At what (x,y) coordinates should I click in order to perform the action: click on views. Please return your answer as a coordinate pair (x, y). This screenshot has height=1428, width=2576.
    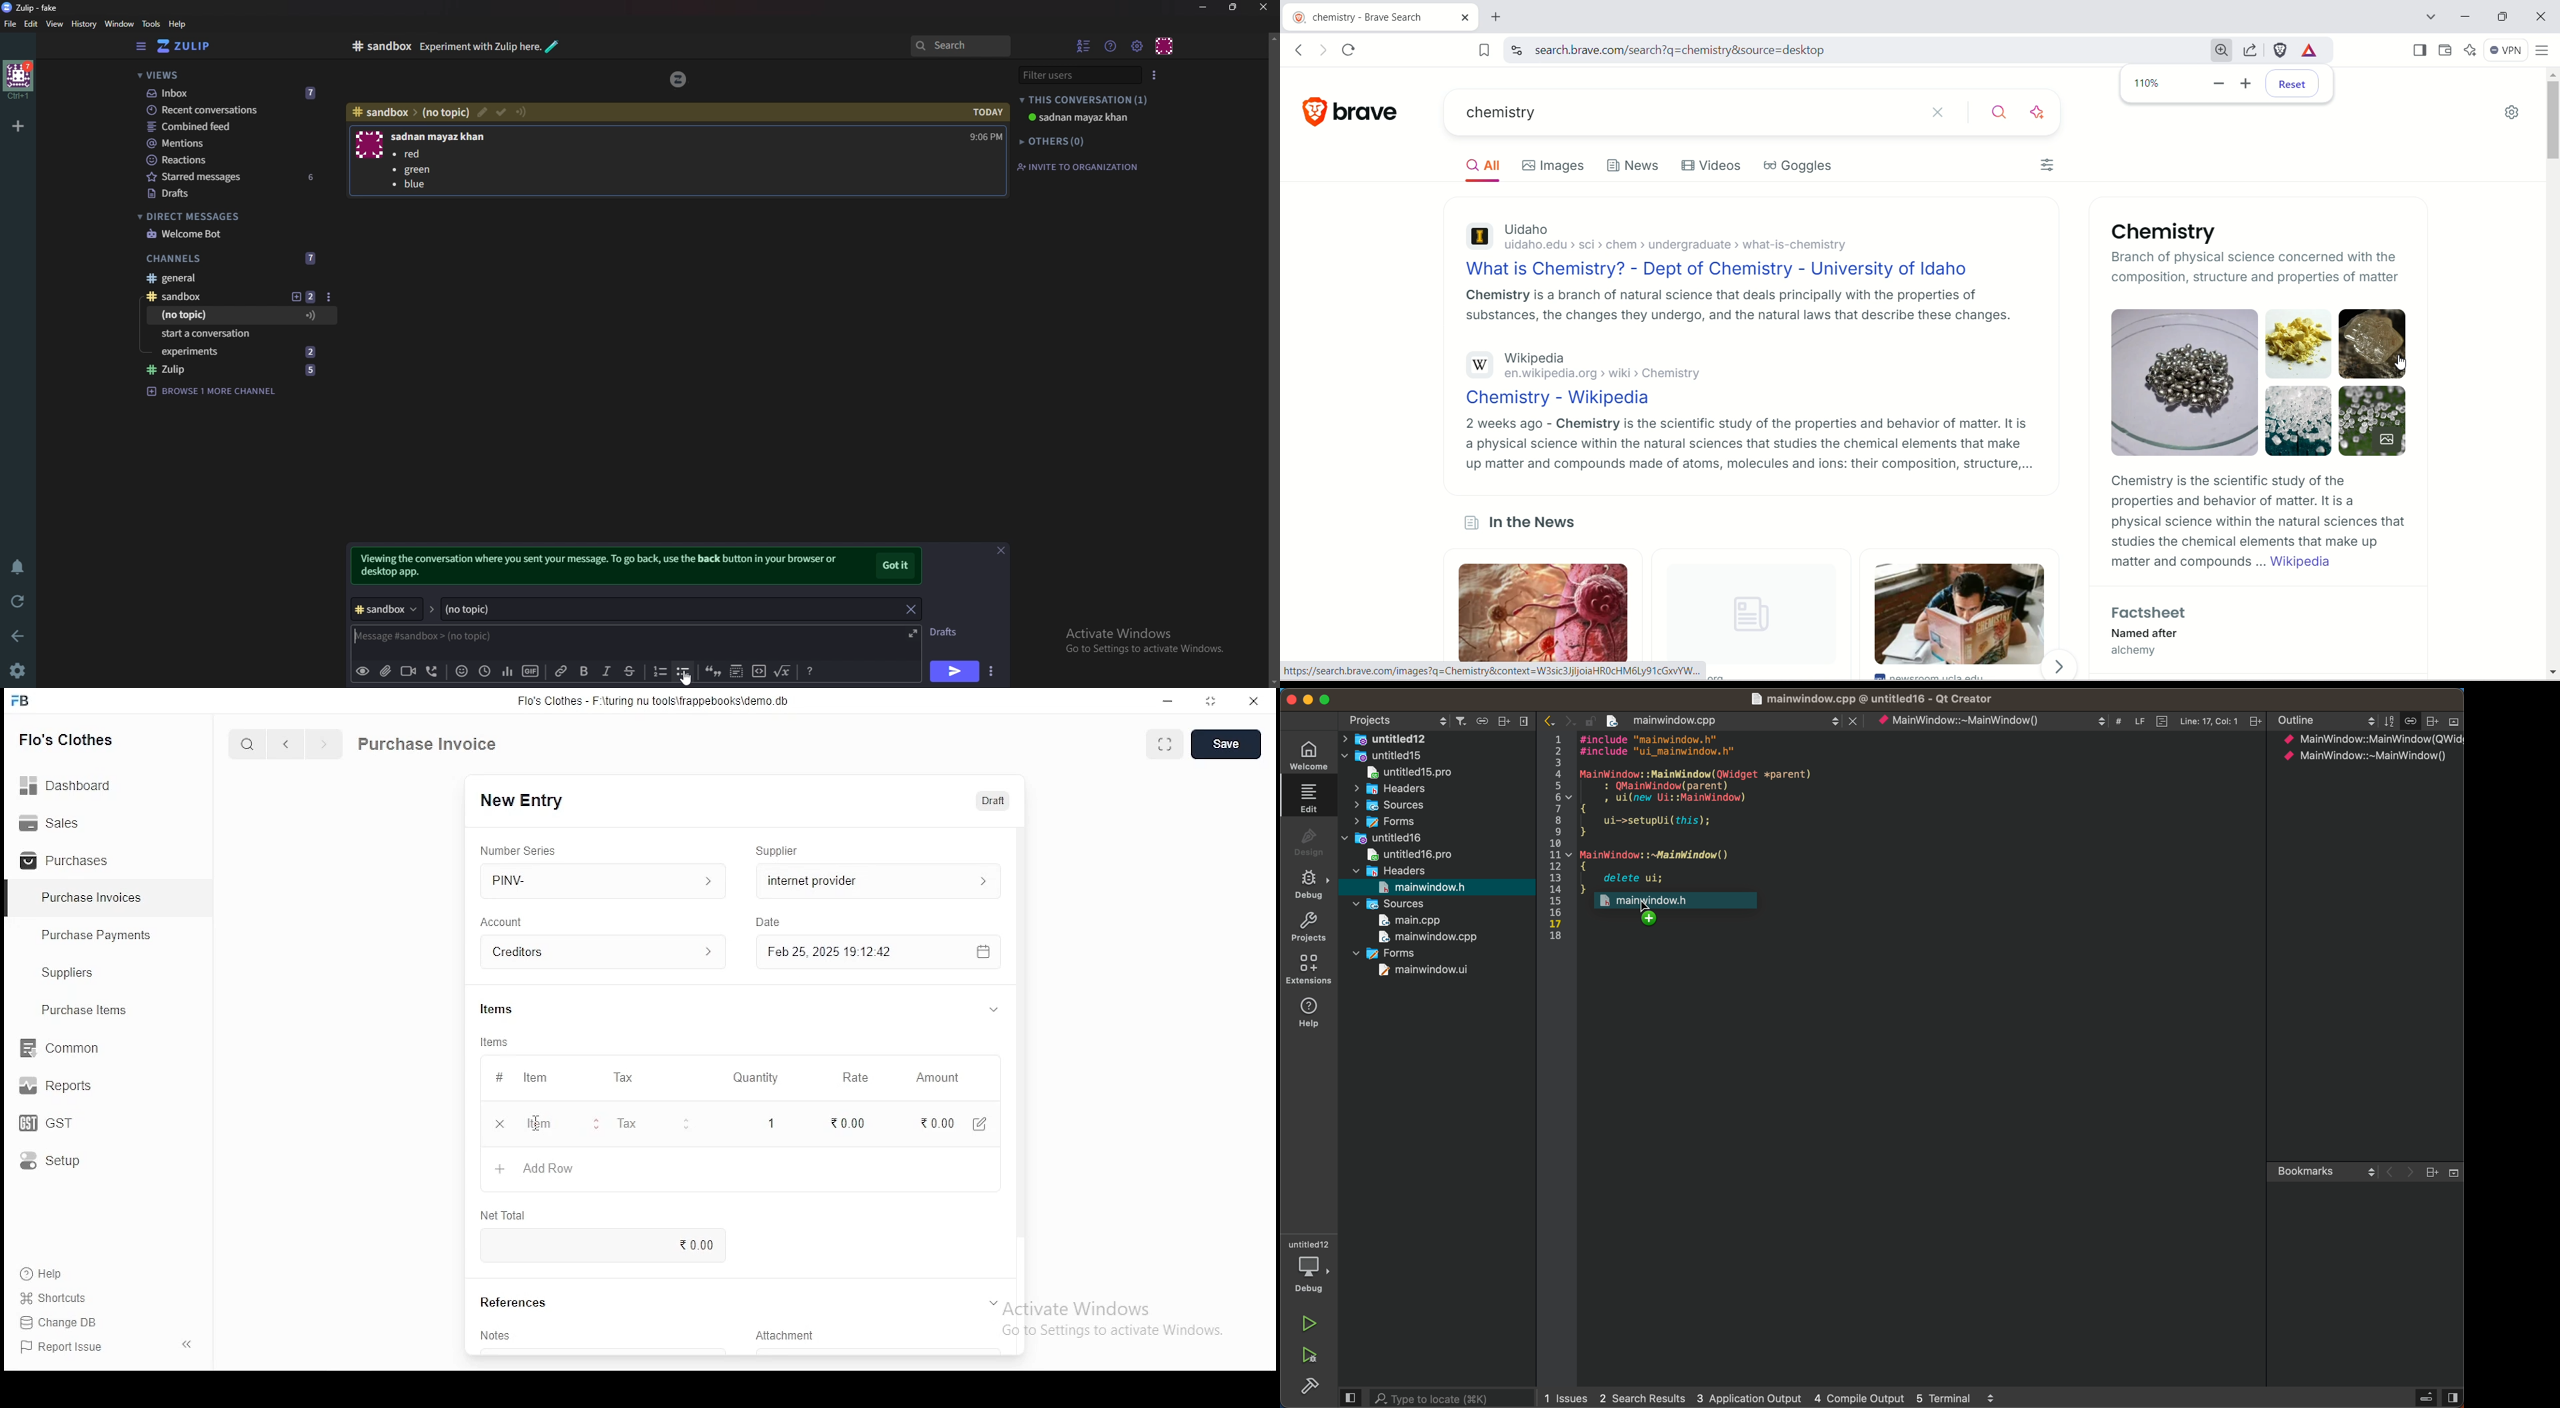
    Looking at the image, I should click on (235, 76).